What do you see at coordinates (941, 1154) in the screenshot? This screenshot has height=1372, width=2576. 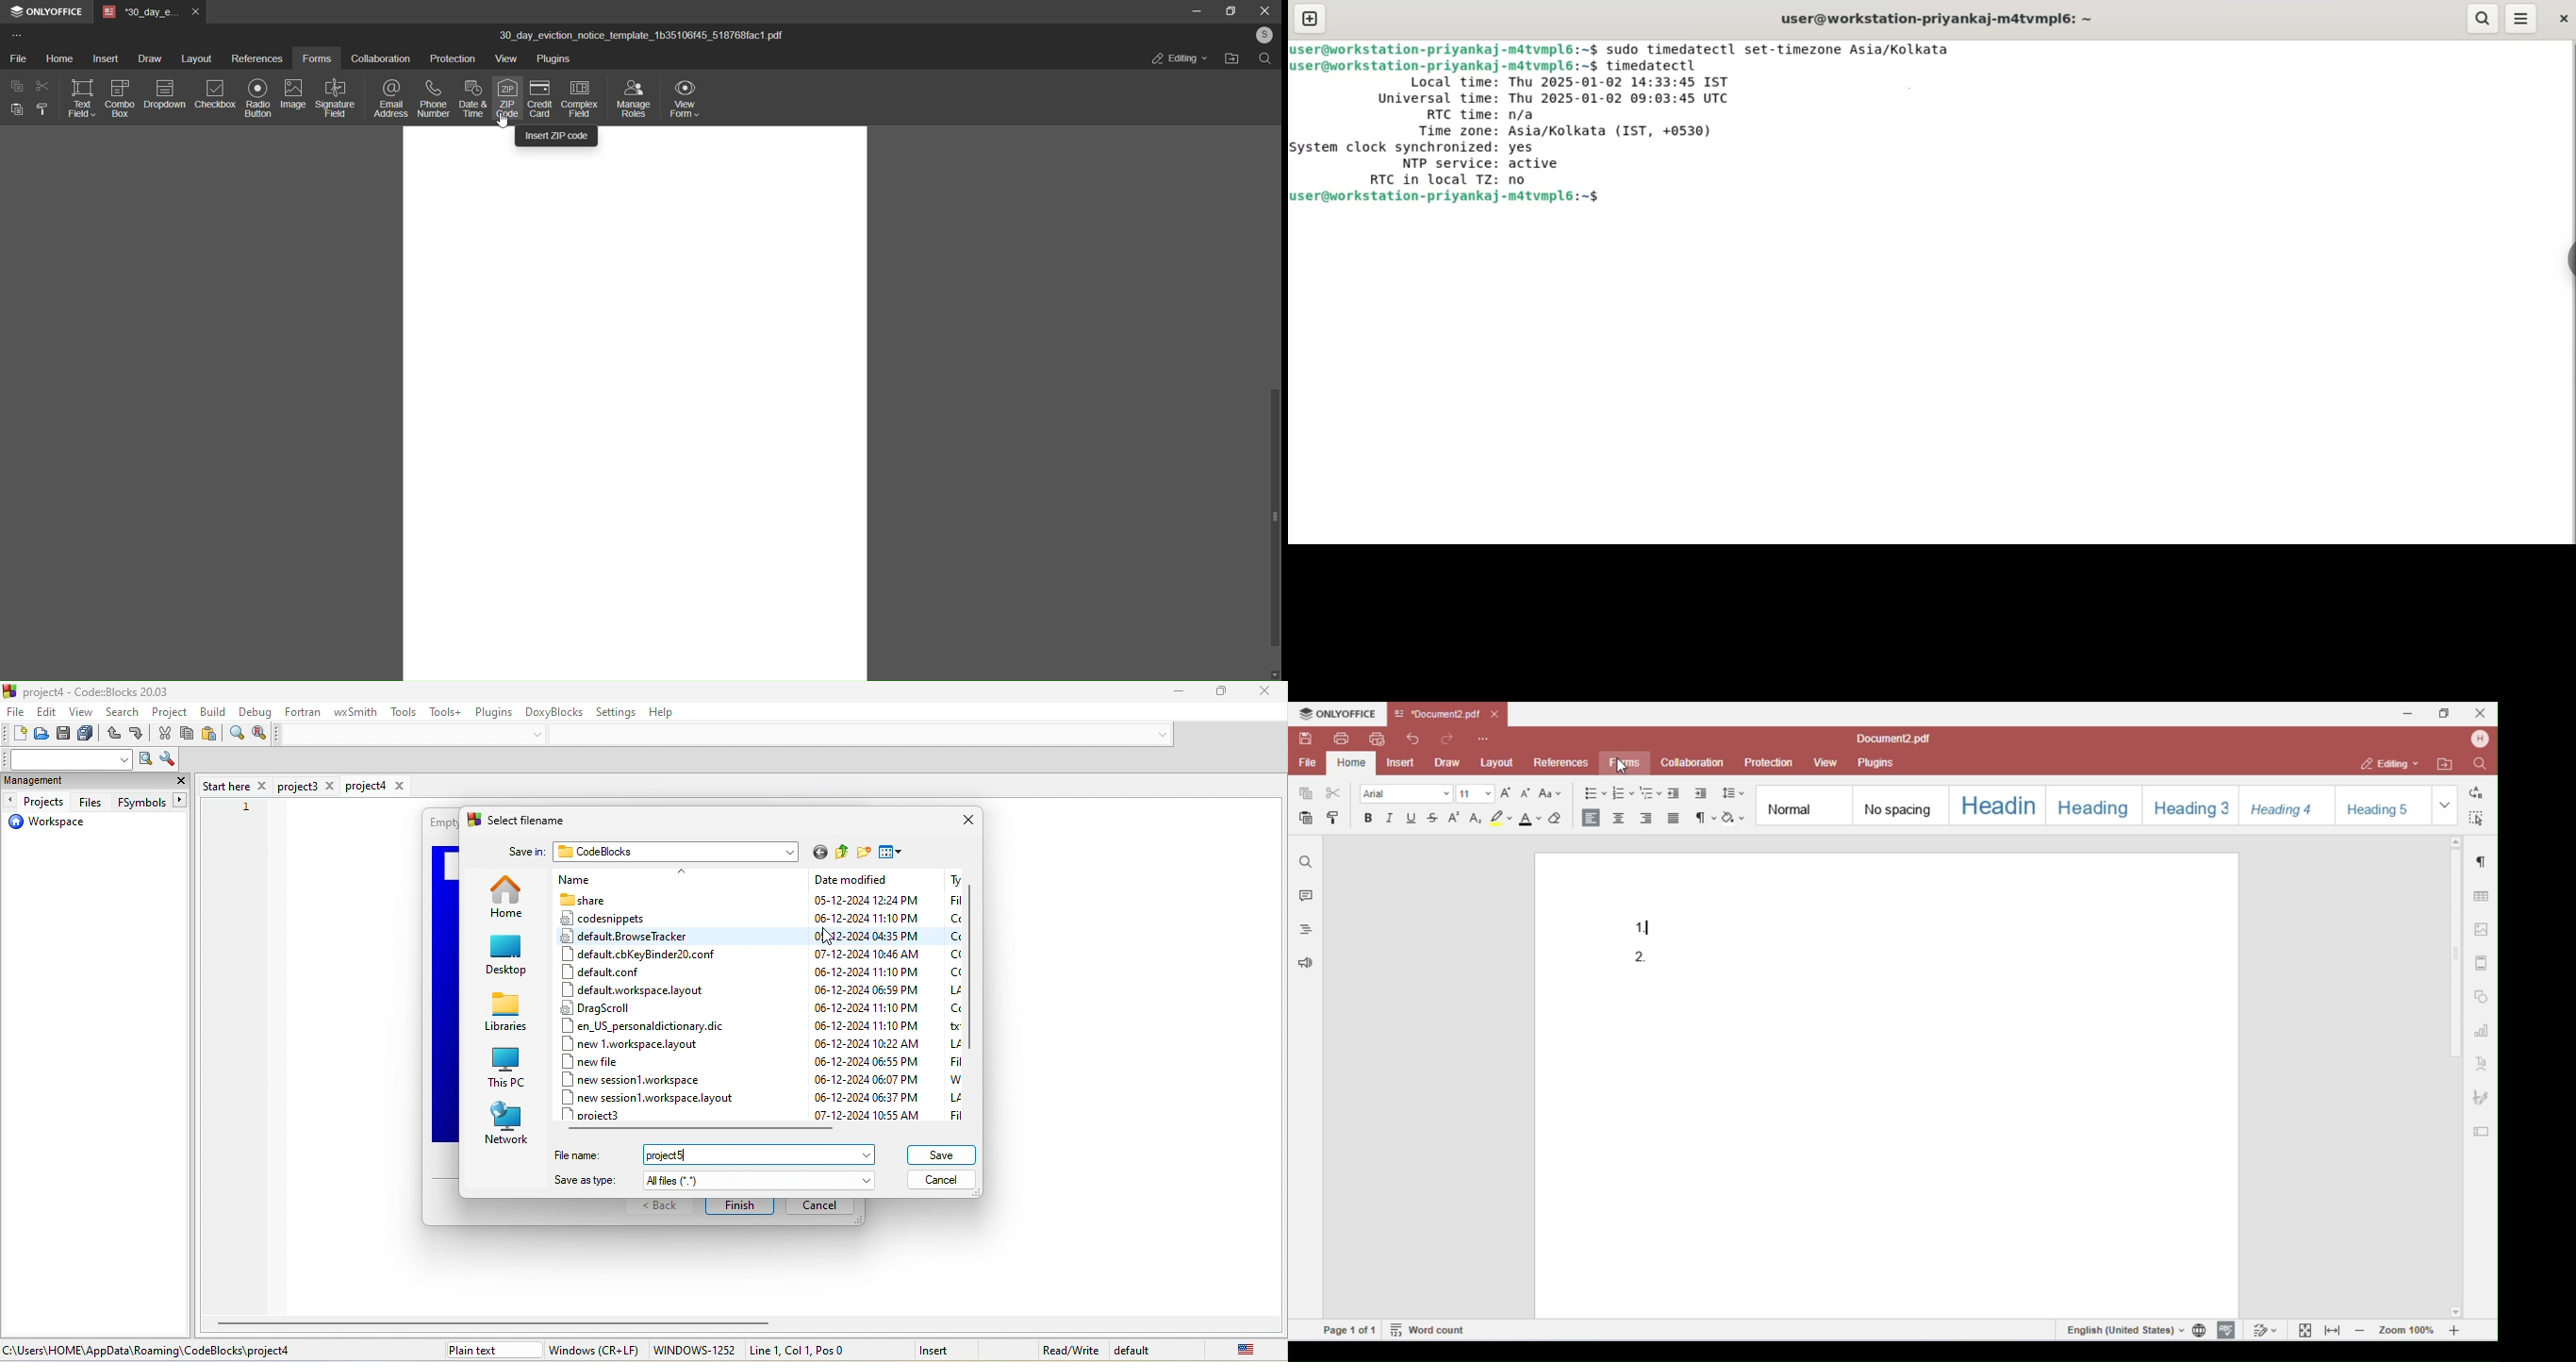 I see `save` at bounding box center [941, 1154].